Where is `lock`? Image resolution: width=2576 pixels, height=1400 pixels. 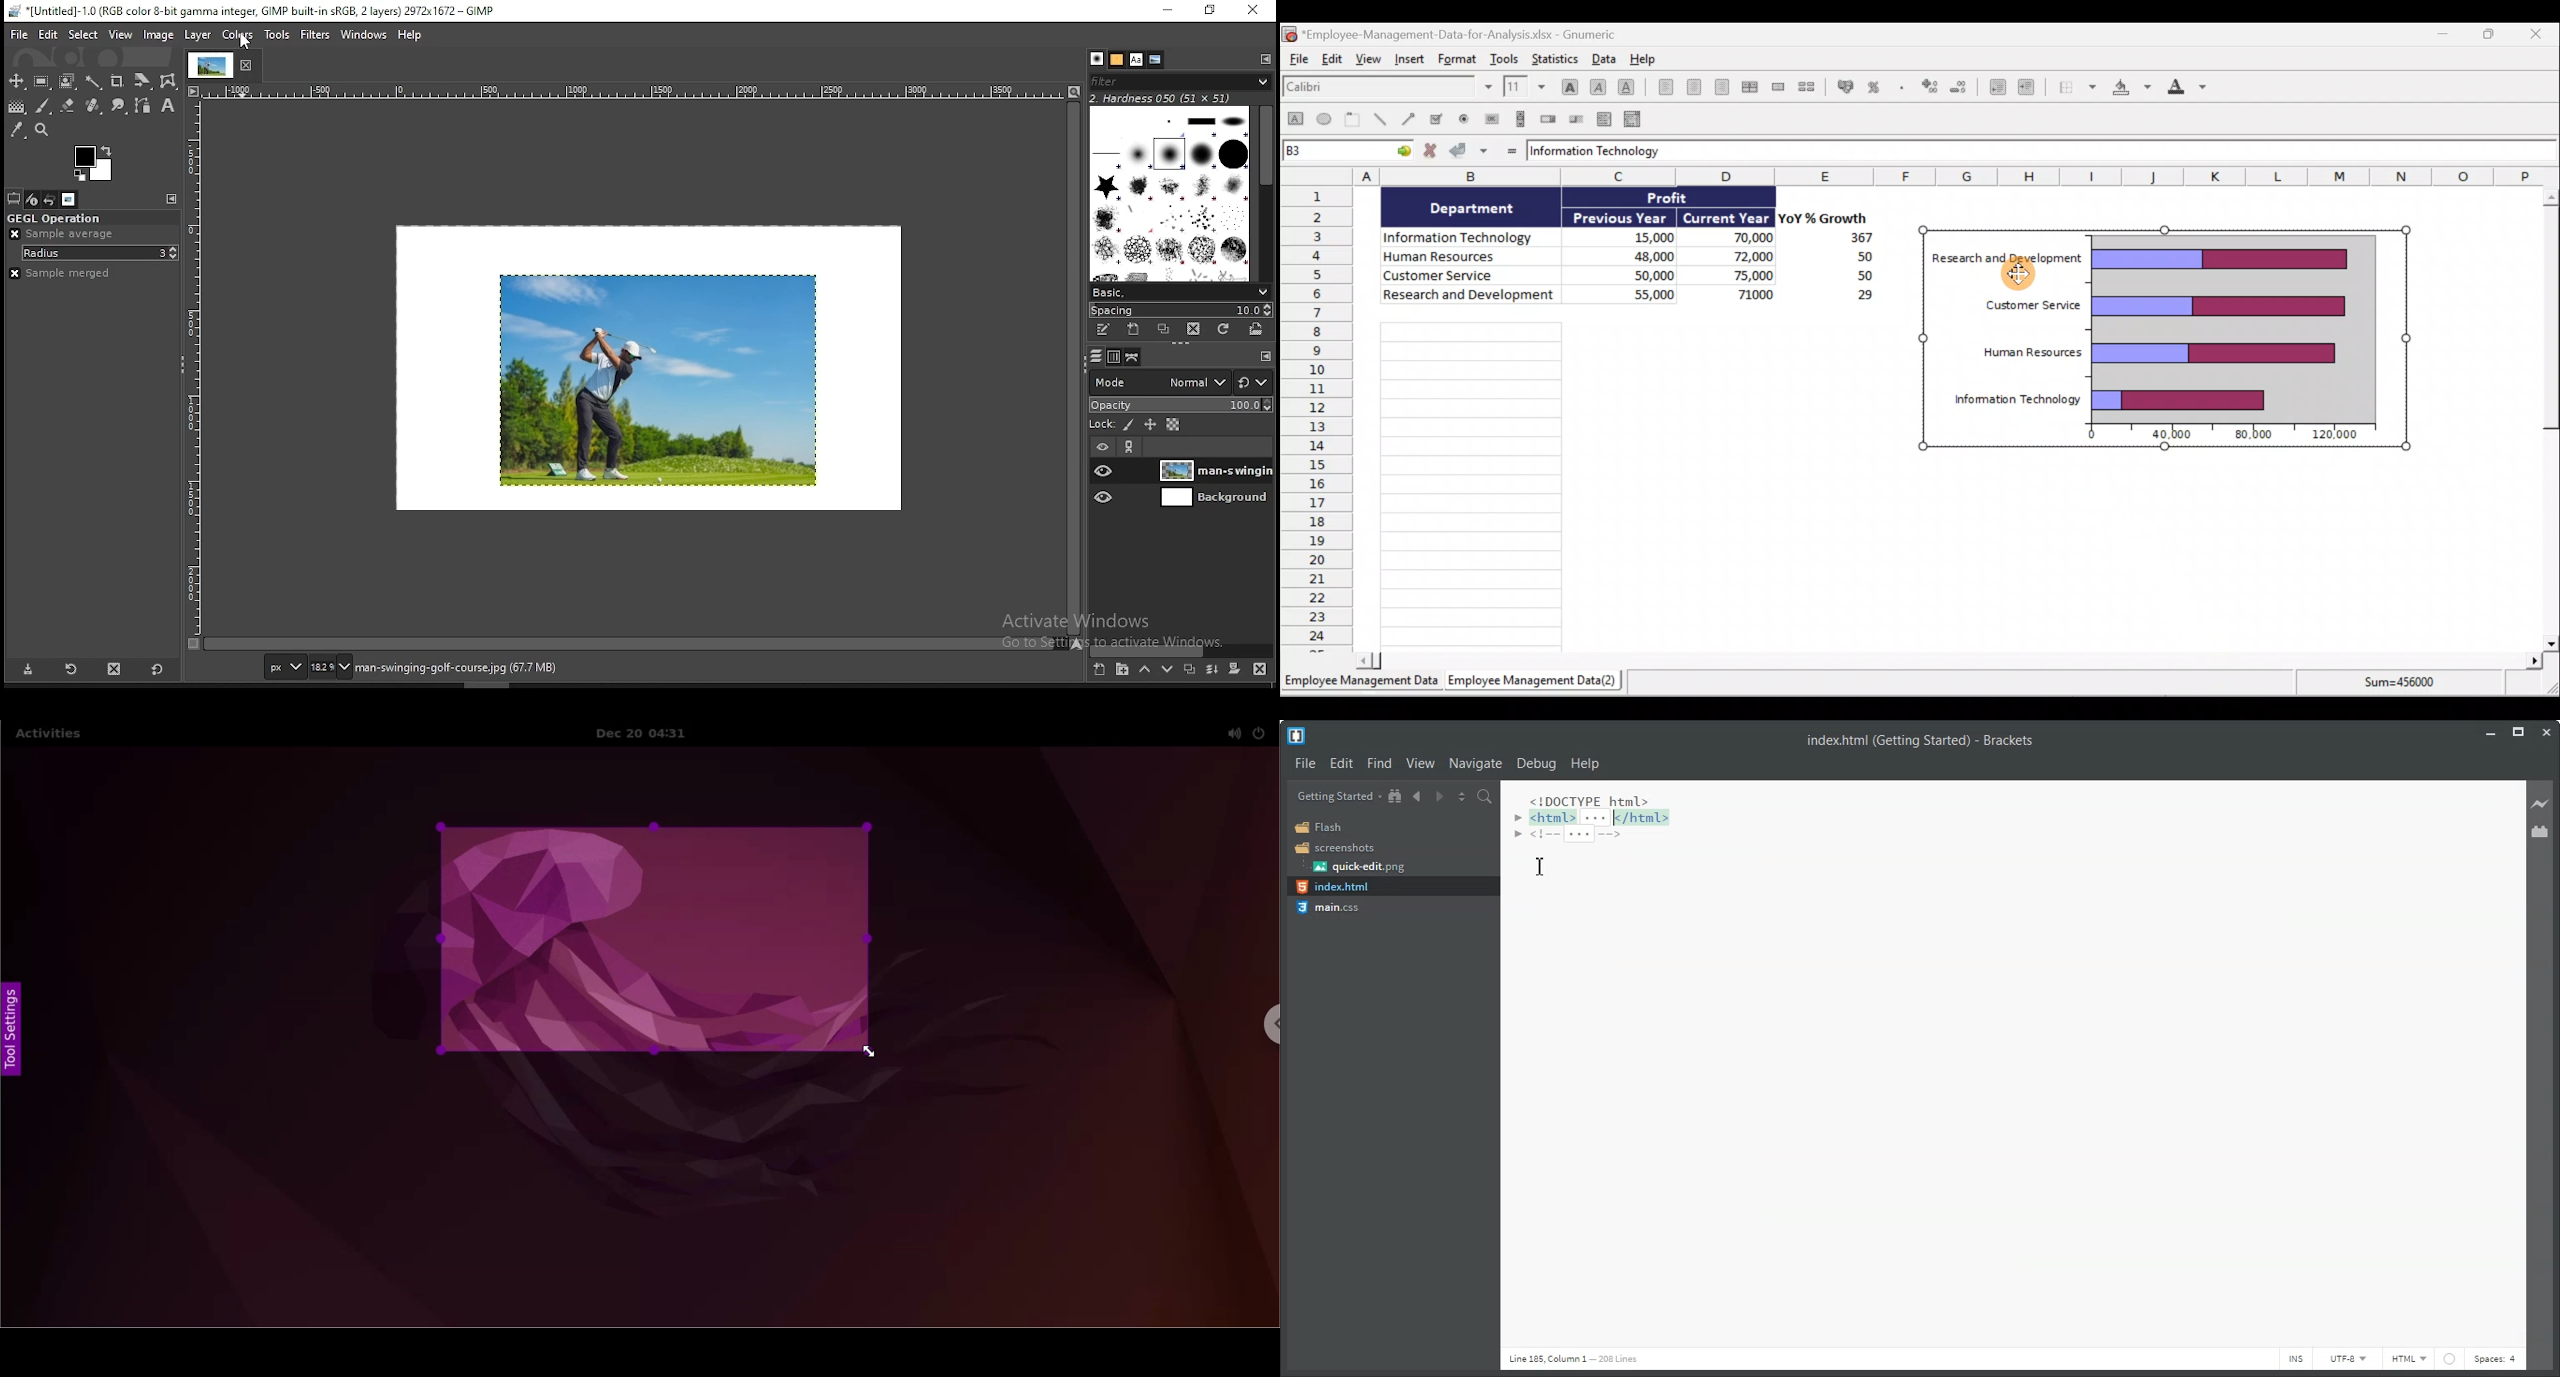
lock is located at coordinates (1103, 425).